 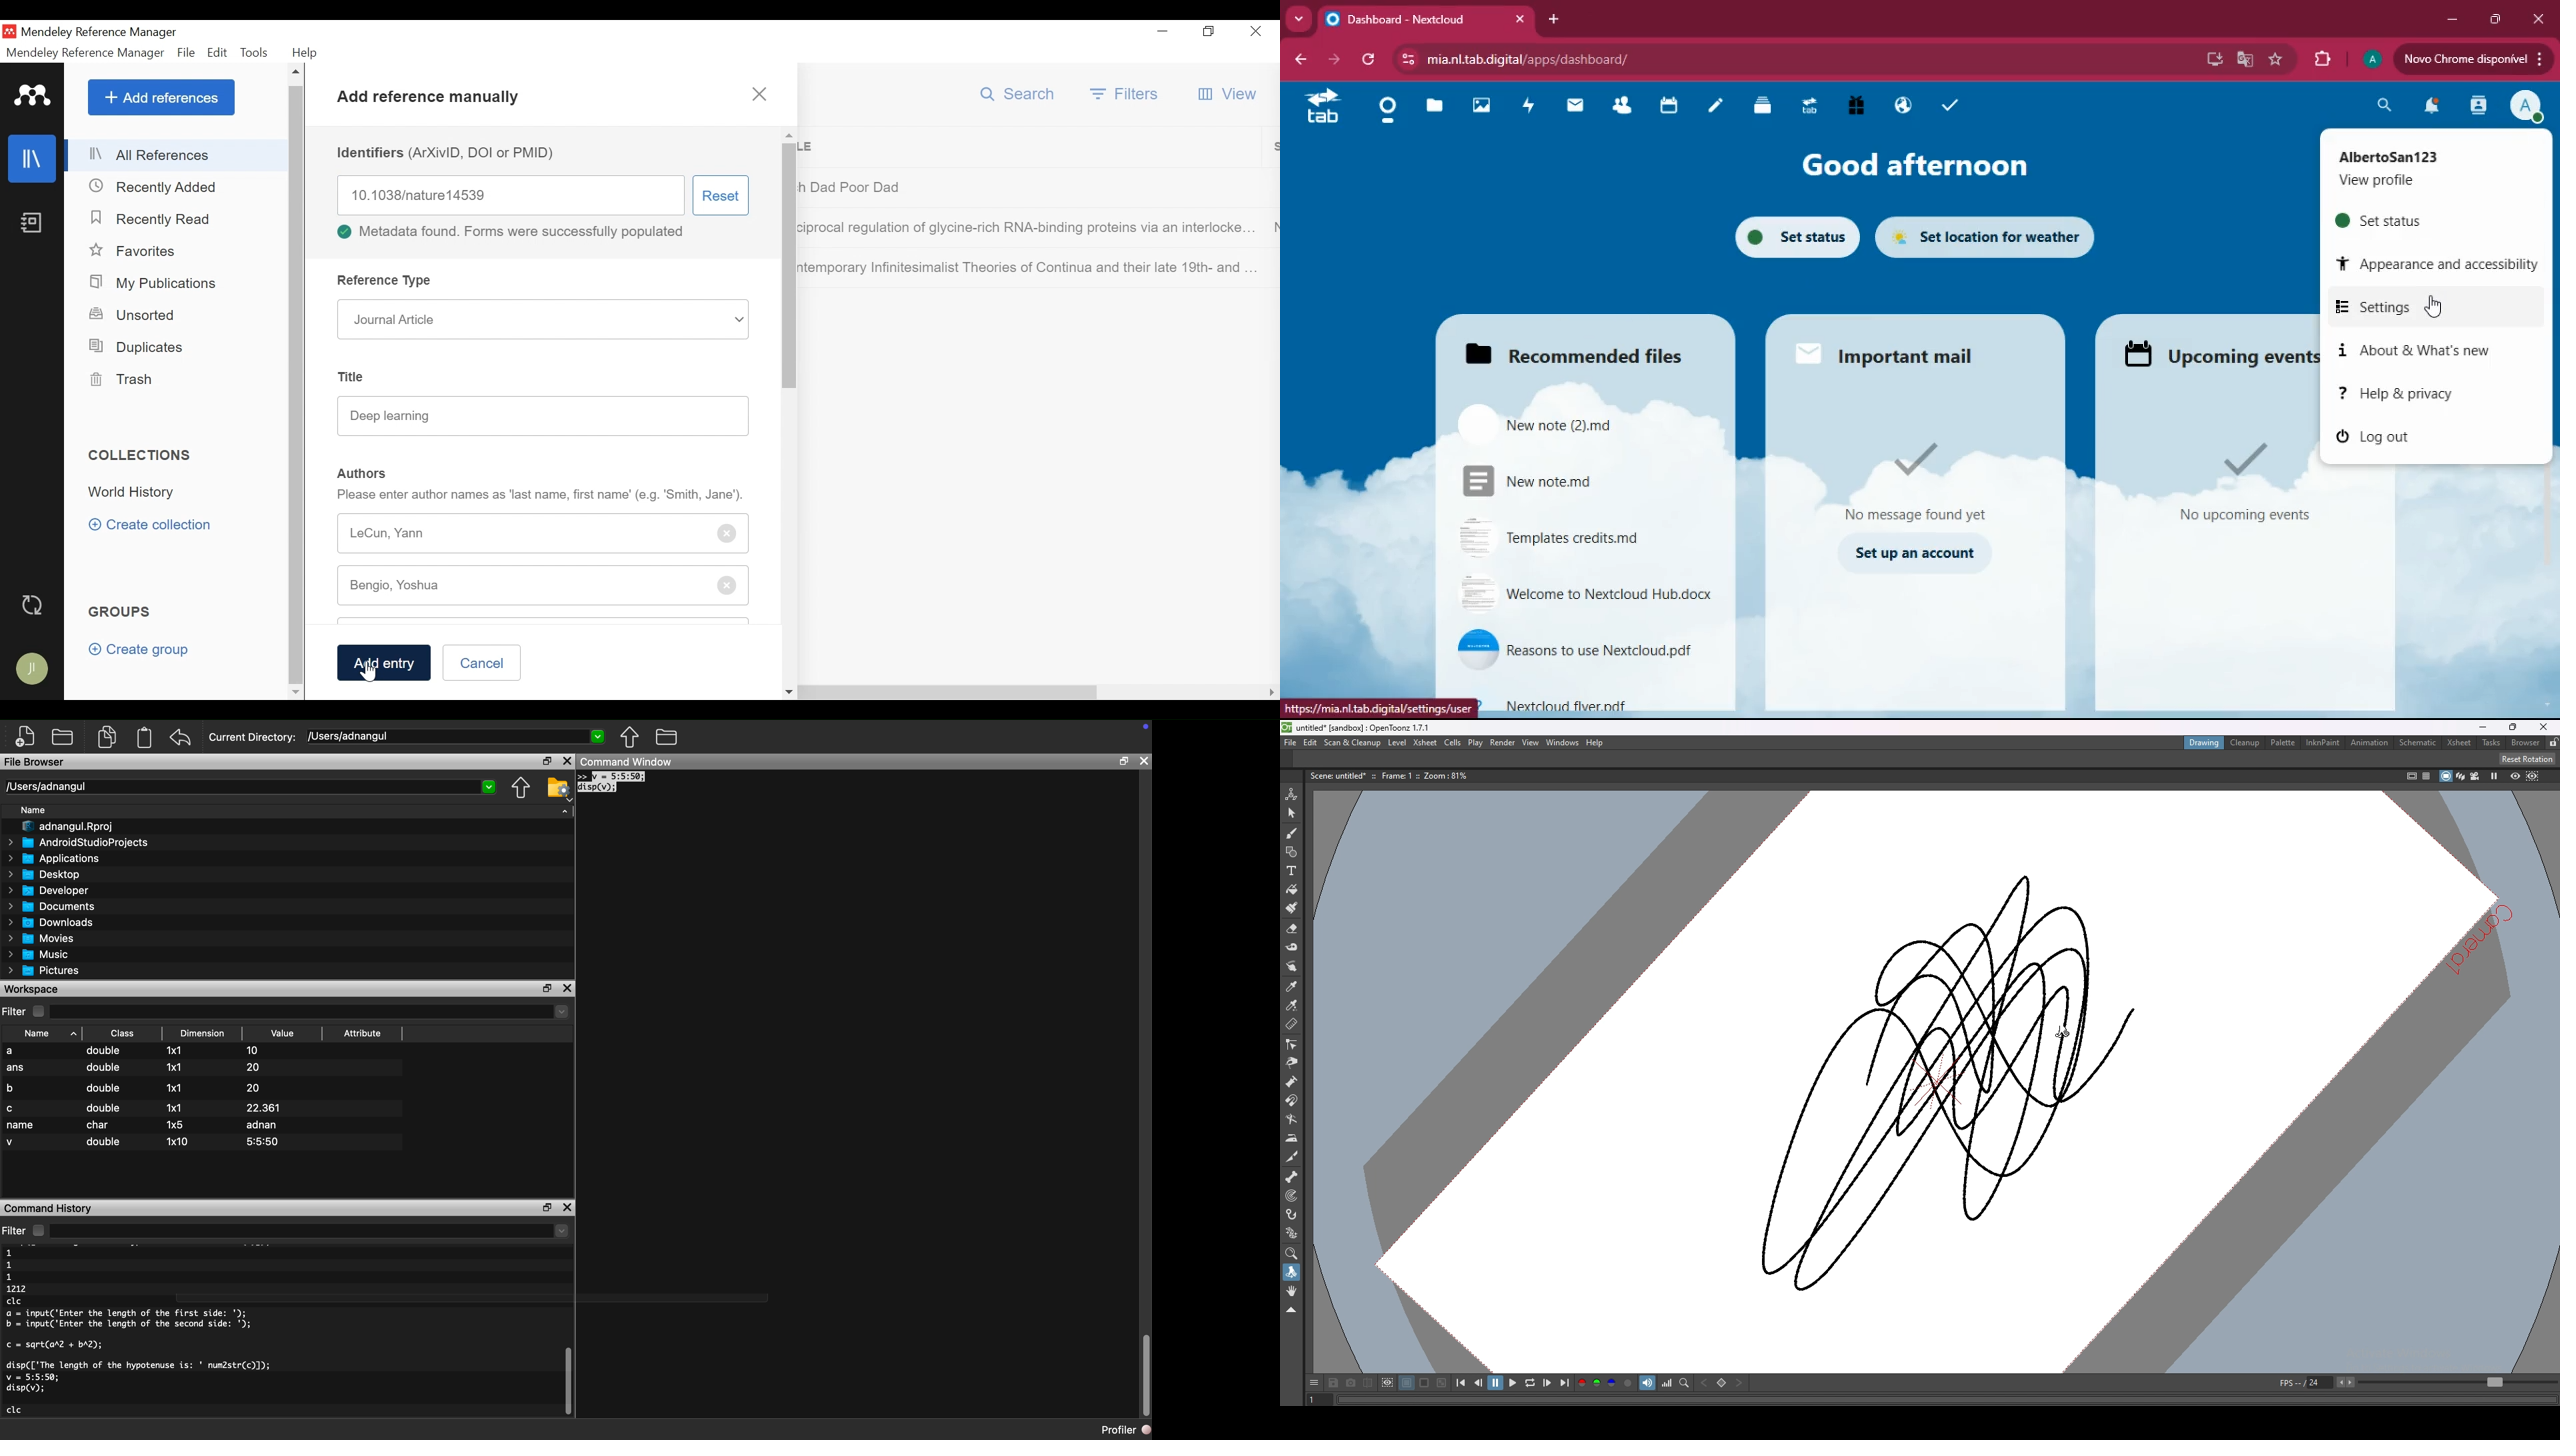 What do you see at coordinates (2326, 742) in the screenshot?
I see `inknpaint` at bounding box center [2326, 742].